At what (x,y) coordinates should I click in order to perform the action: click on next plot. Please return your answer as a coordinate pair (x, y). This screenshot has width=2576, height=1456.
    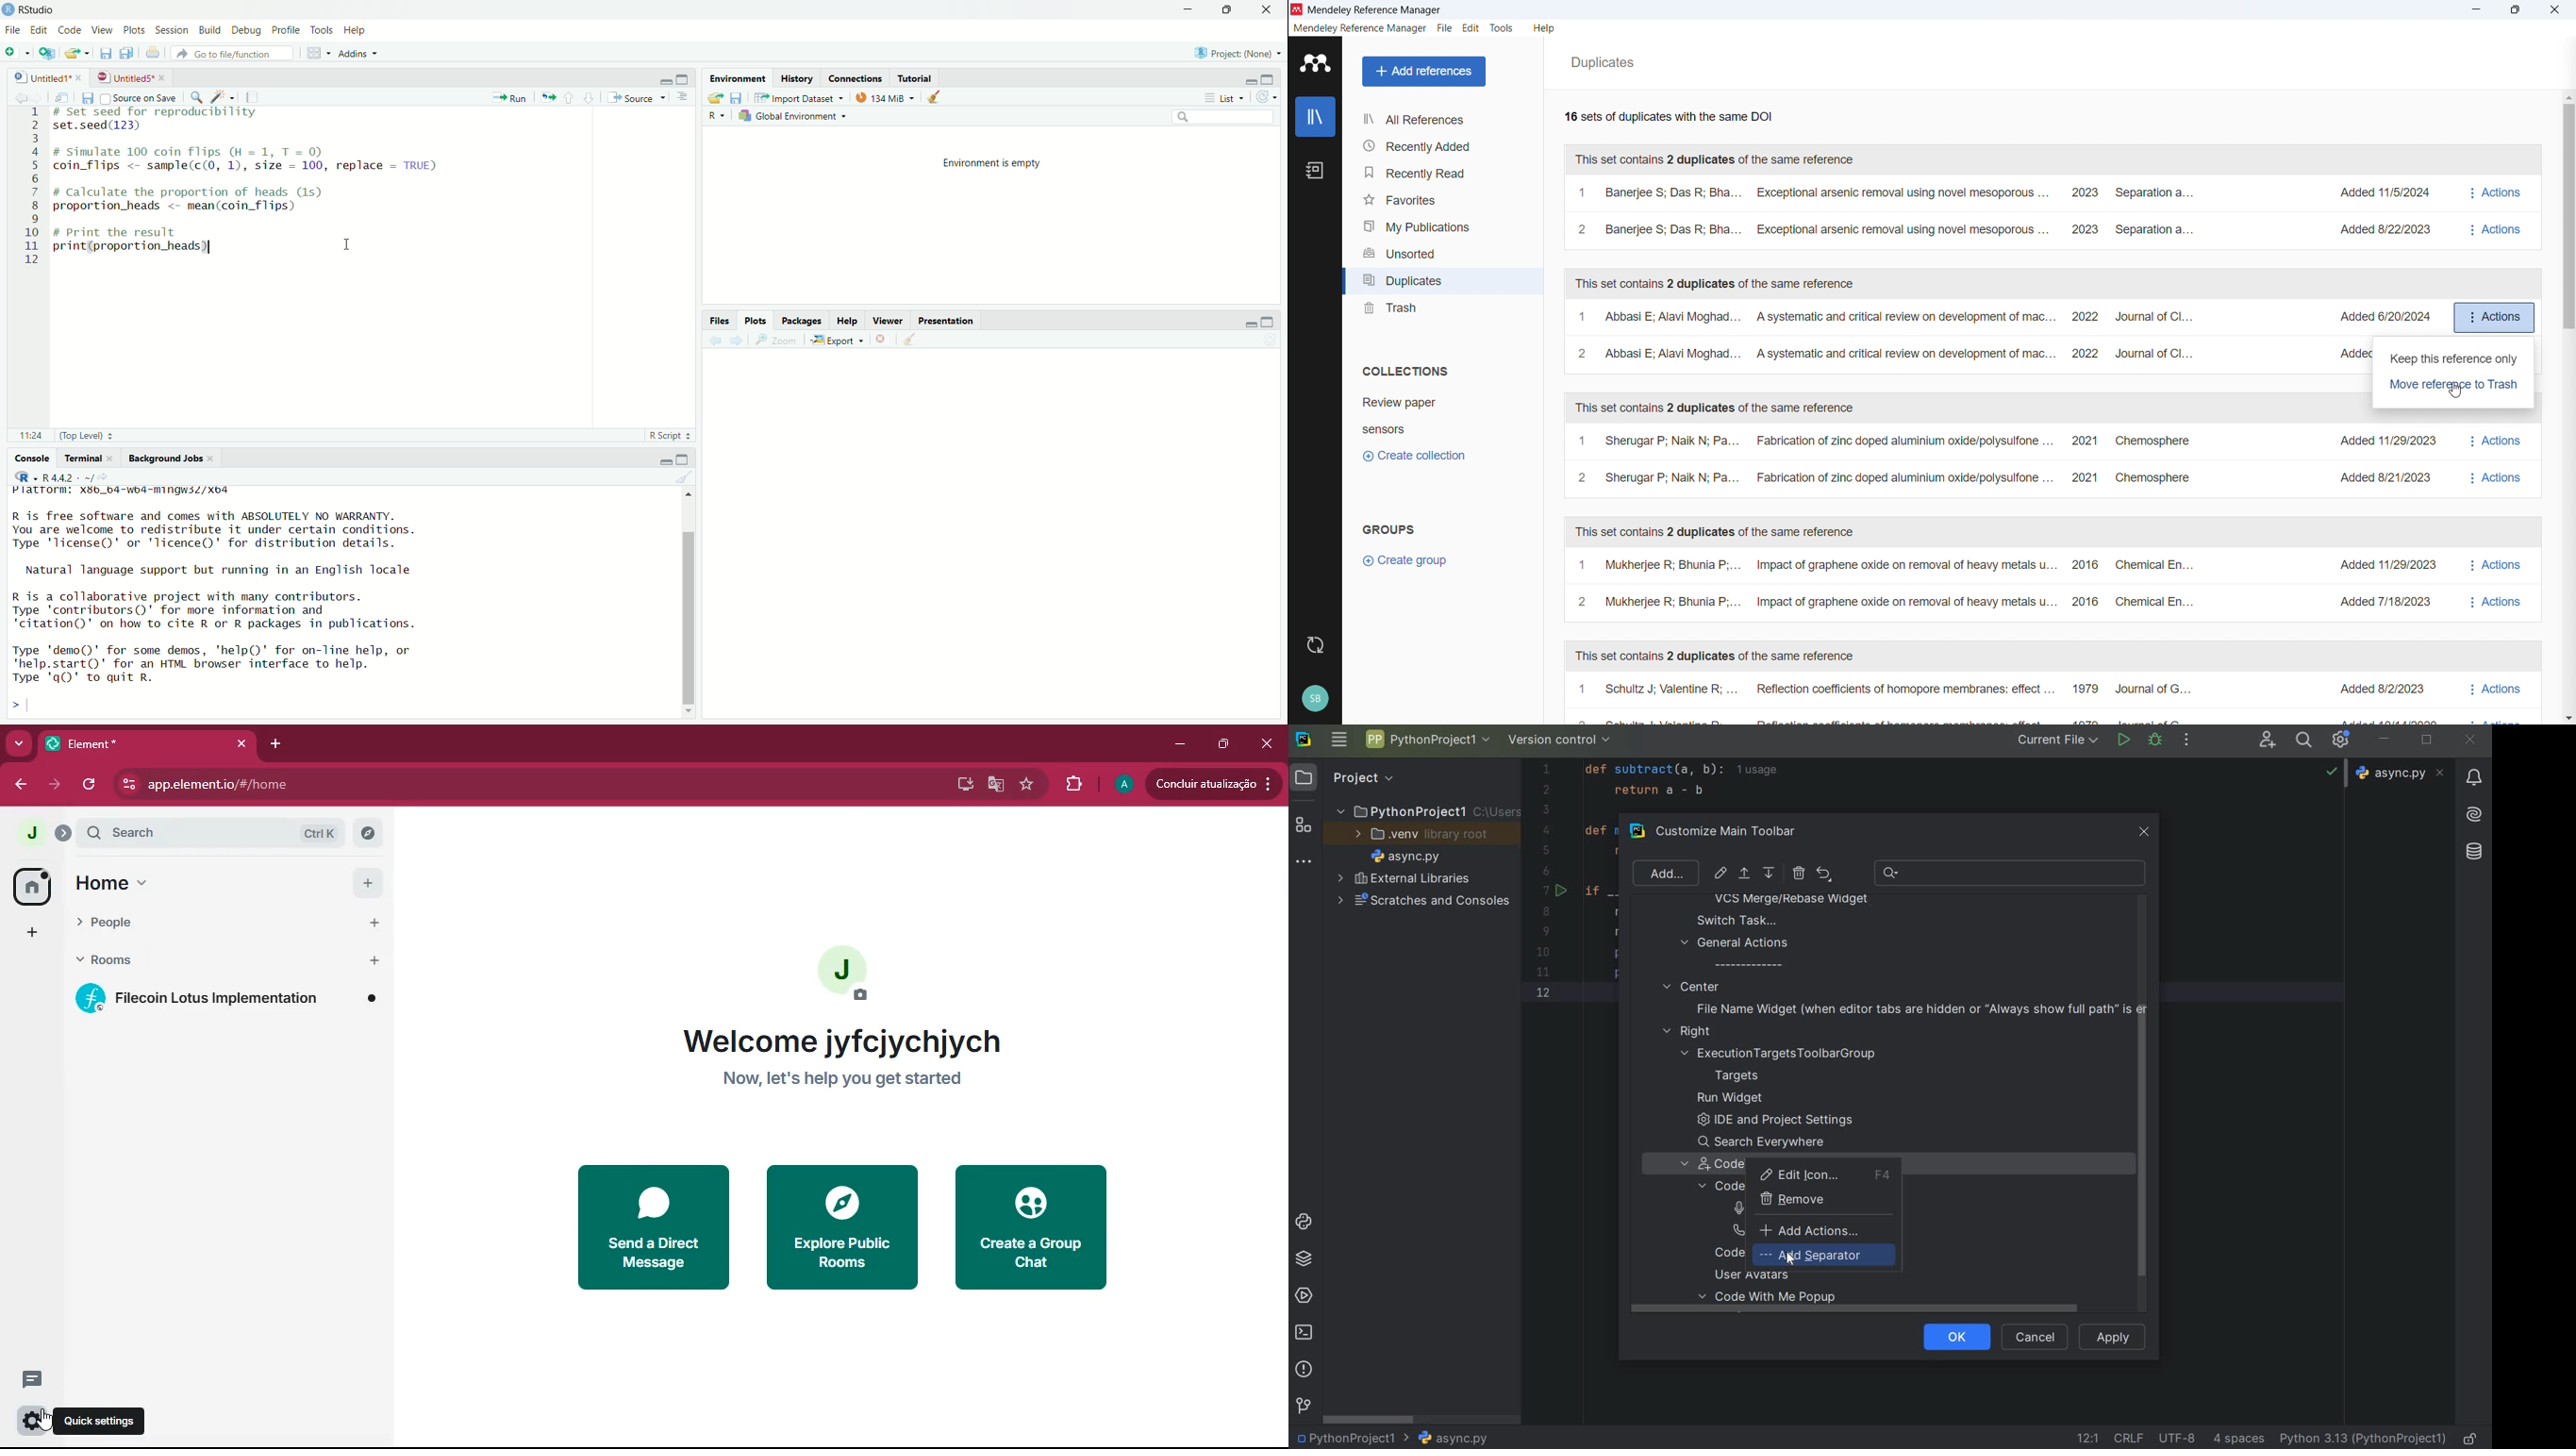
    Looking at the image, I should click on (738, 341).